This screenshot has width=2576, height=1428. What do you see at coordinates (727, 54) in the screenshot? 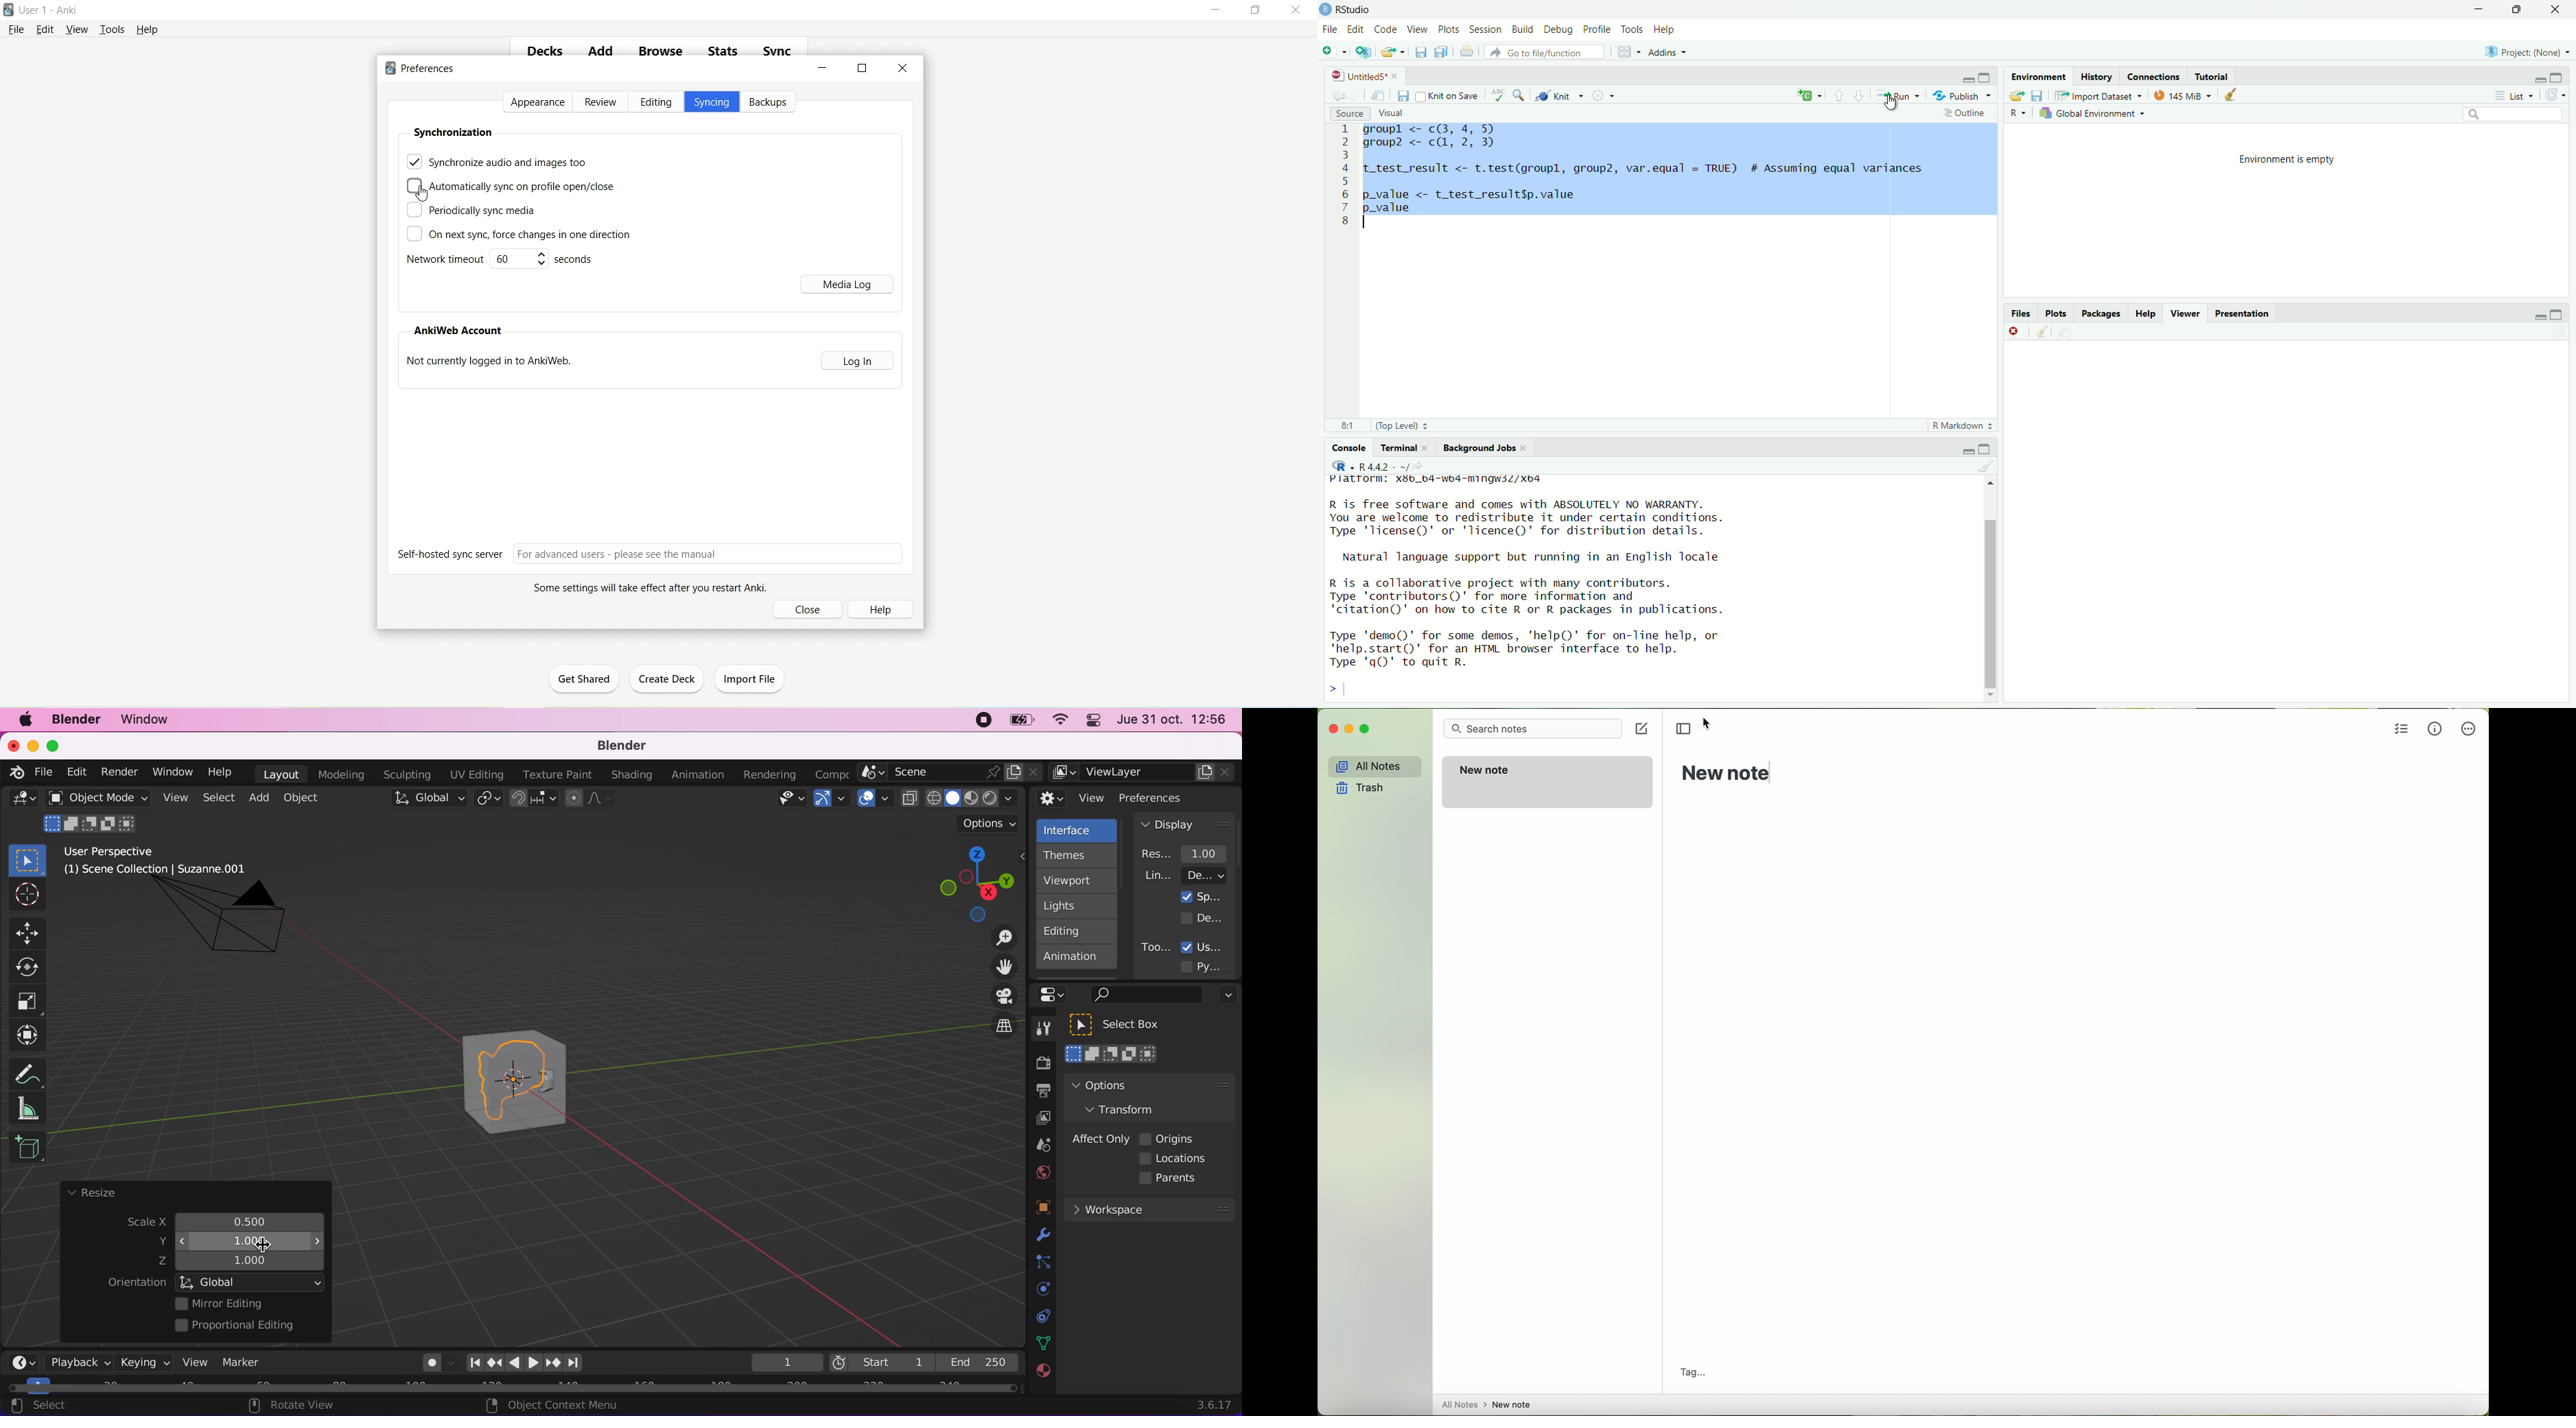
I see `Stats` at bounding box center [727, 54].